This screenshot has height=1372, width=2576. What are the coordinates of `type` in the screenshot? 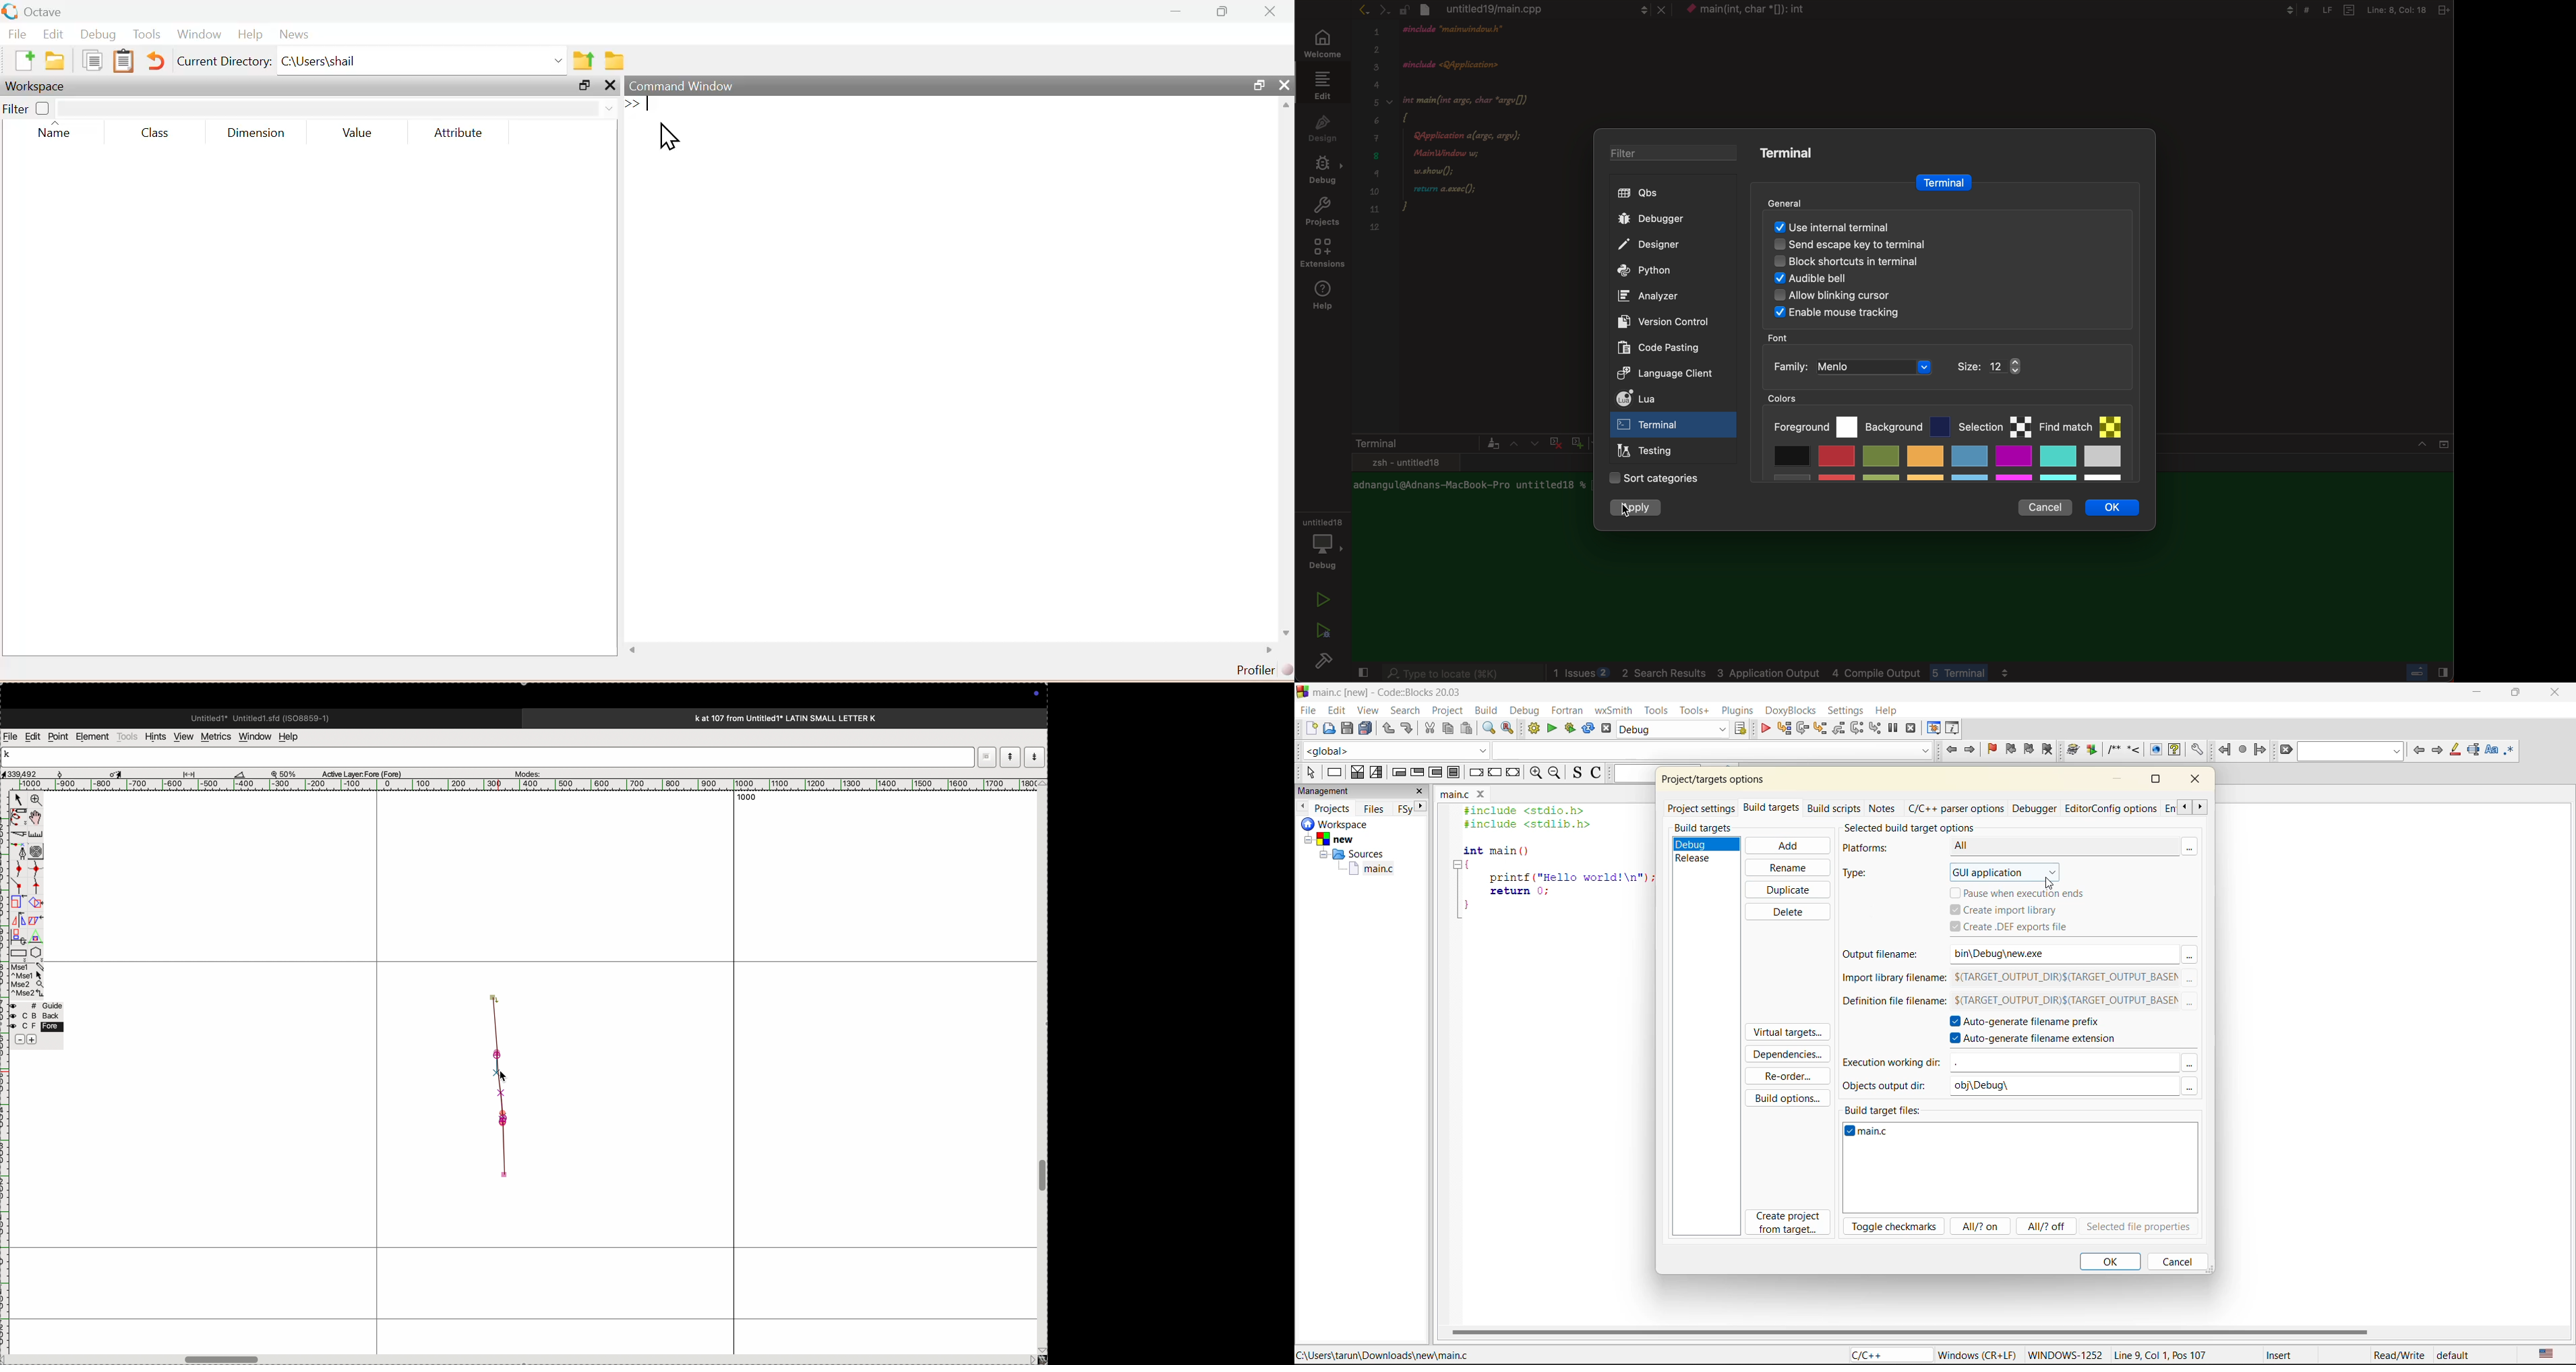 It's located at (1865, 874).